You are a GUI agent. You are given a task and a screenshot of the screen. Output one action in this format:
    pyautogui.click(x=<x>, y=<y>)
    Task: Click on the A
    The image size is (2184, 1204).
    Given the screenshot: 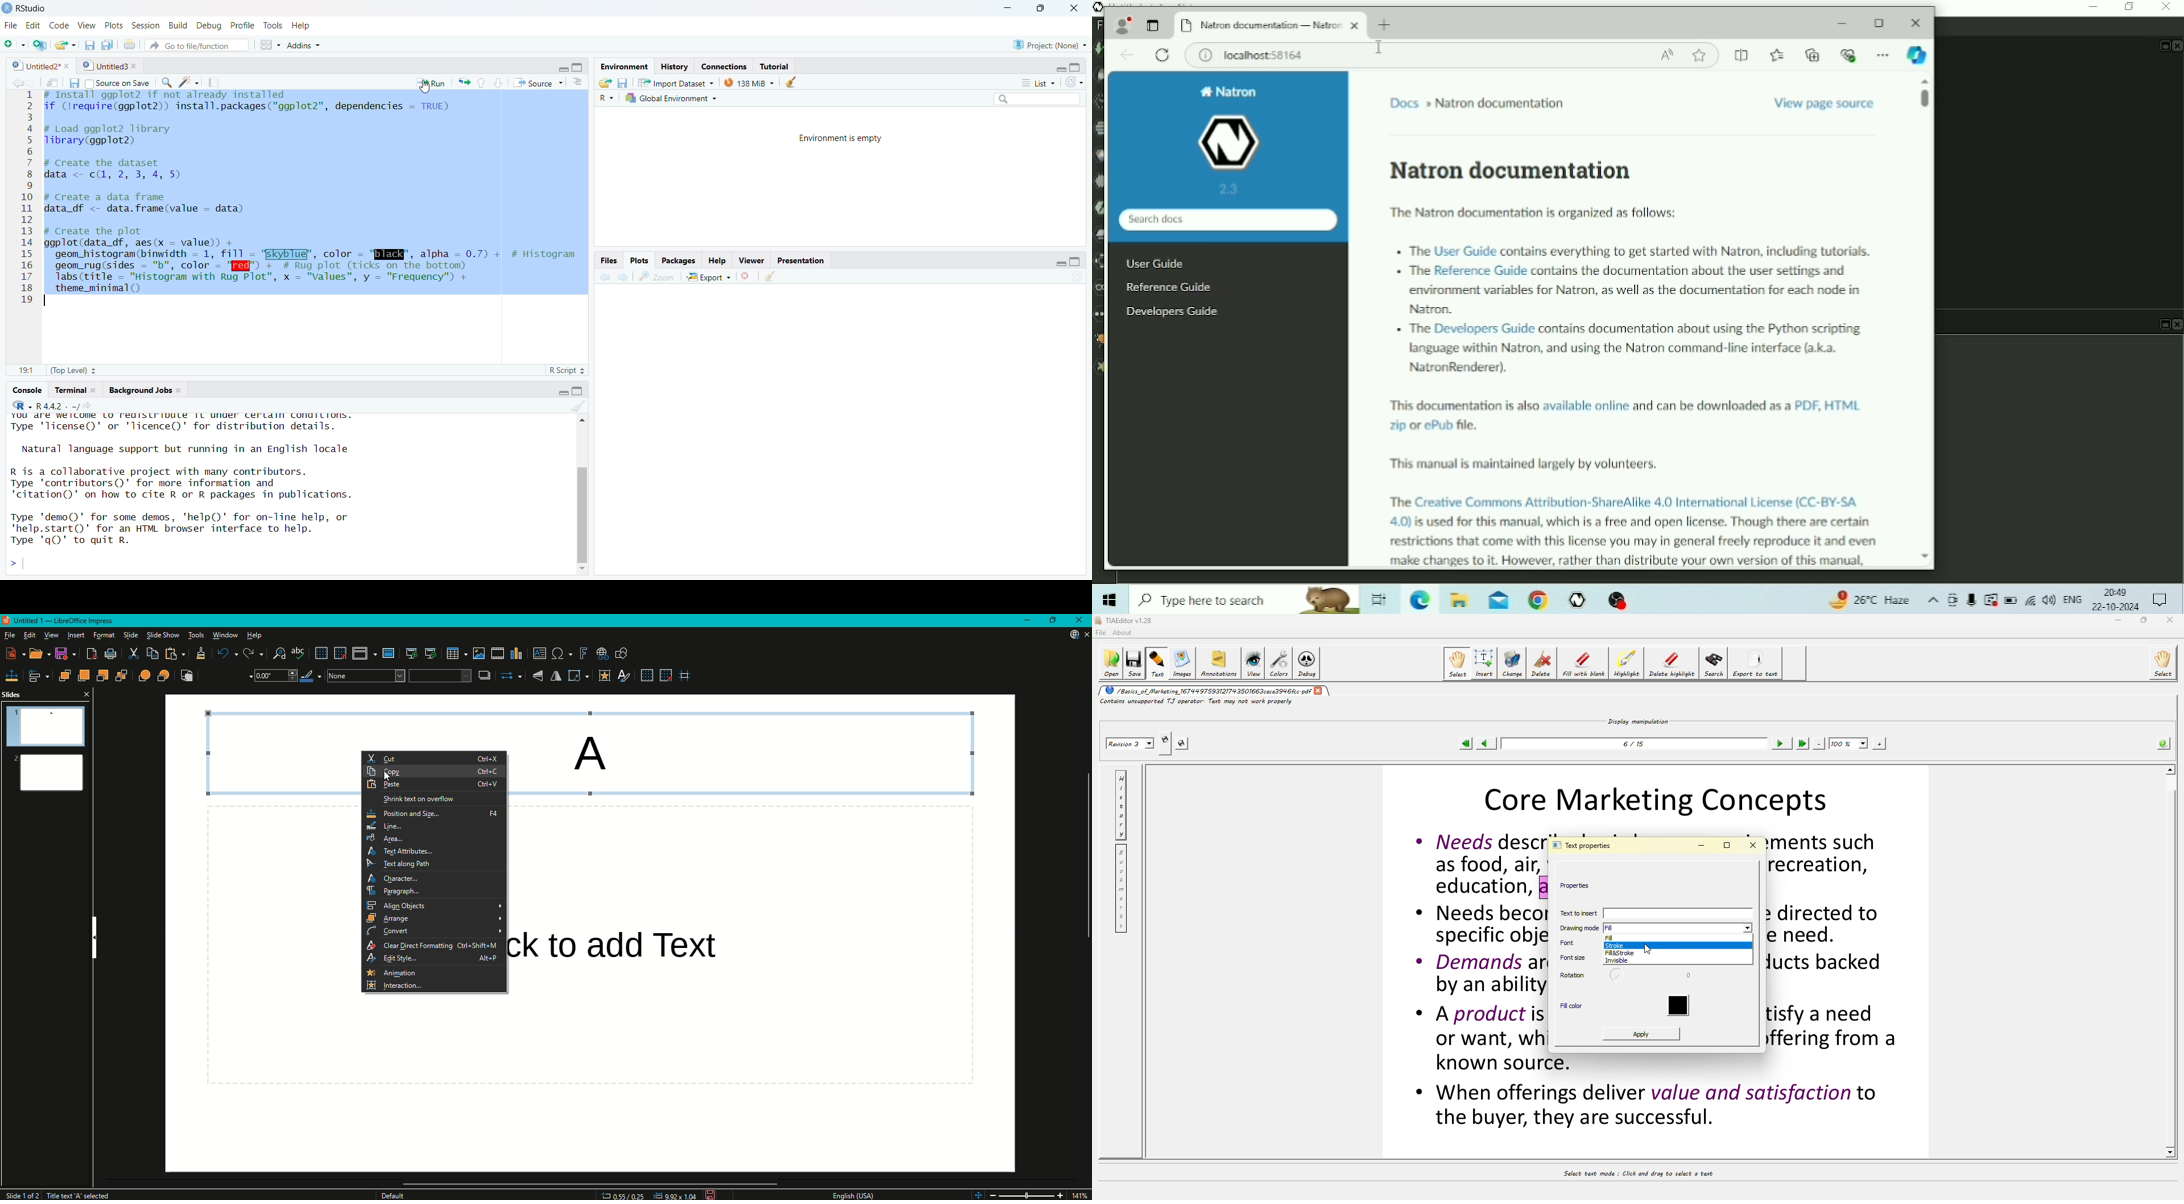 What is the action you would take?
    pyautogui.click(x=585, y=751)
    